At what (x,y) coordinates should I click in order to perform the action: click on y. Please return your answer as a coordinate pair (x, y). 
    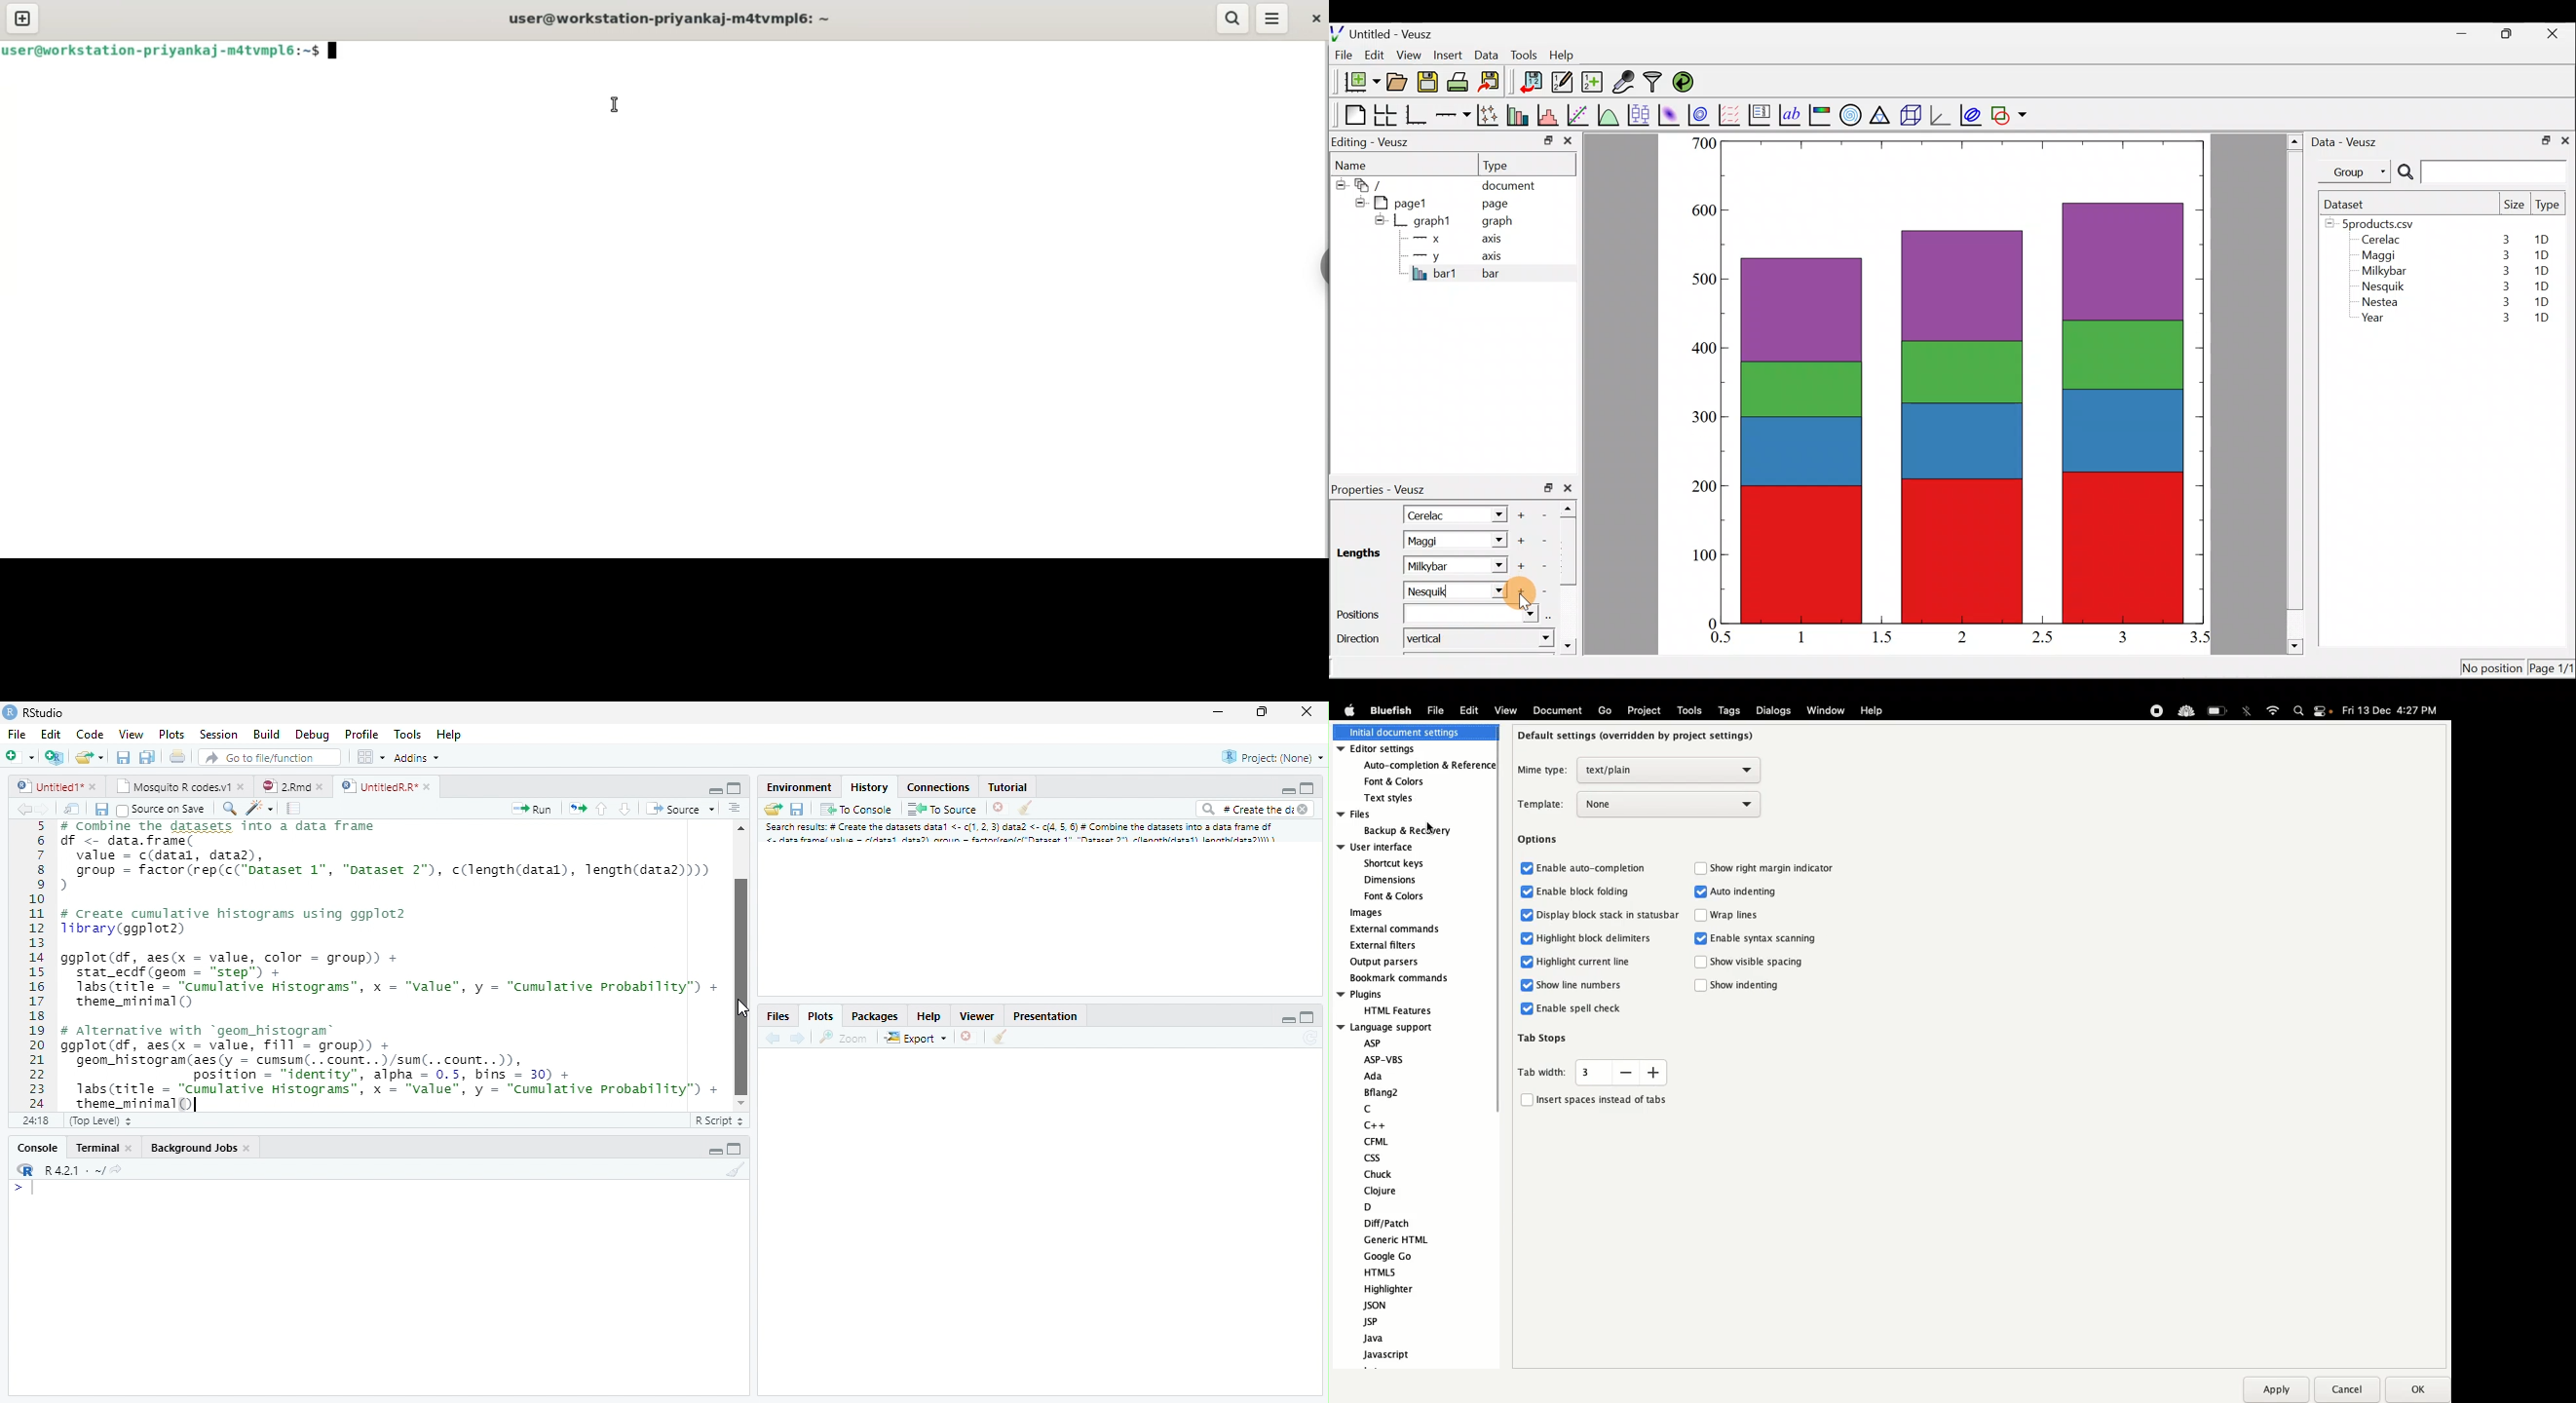
    Looking at the image, I should click on (1426, 255).